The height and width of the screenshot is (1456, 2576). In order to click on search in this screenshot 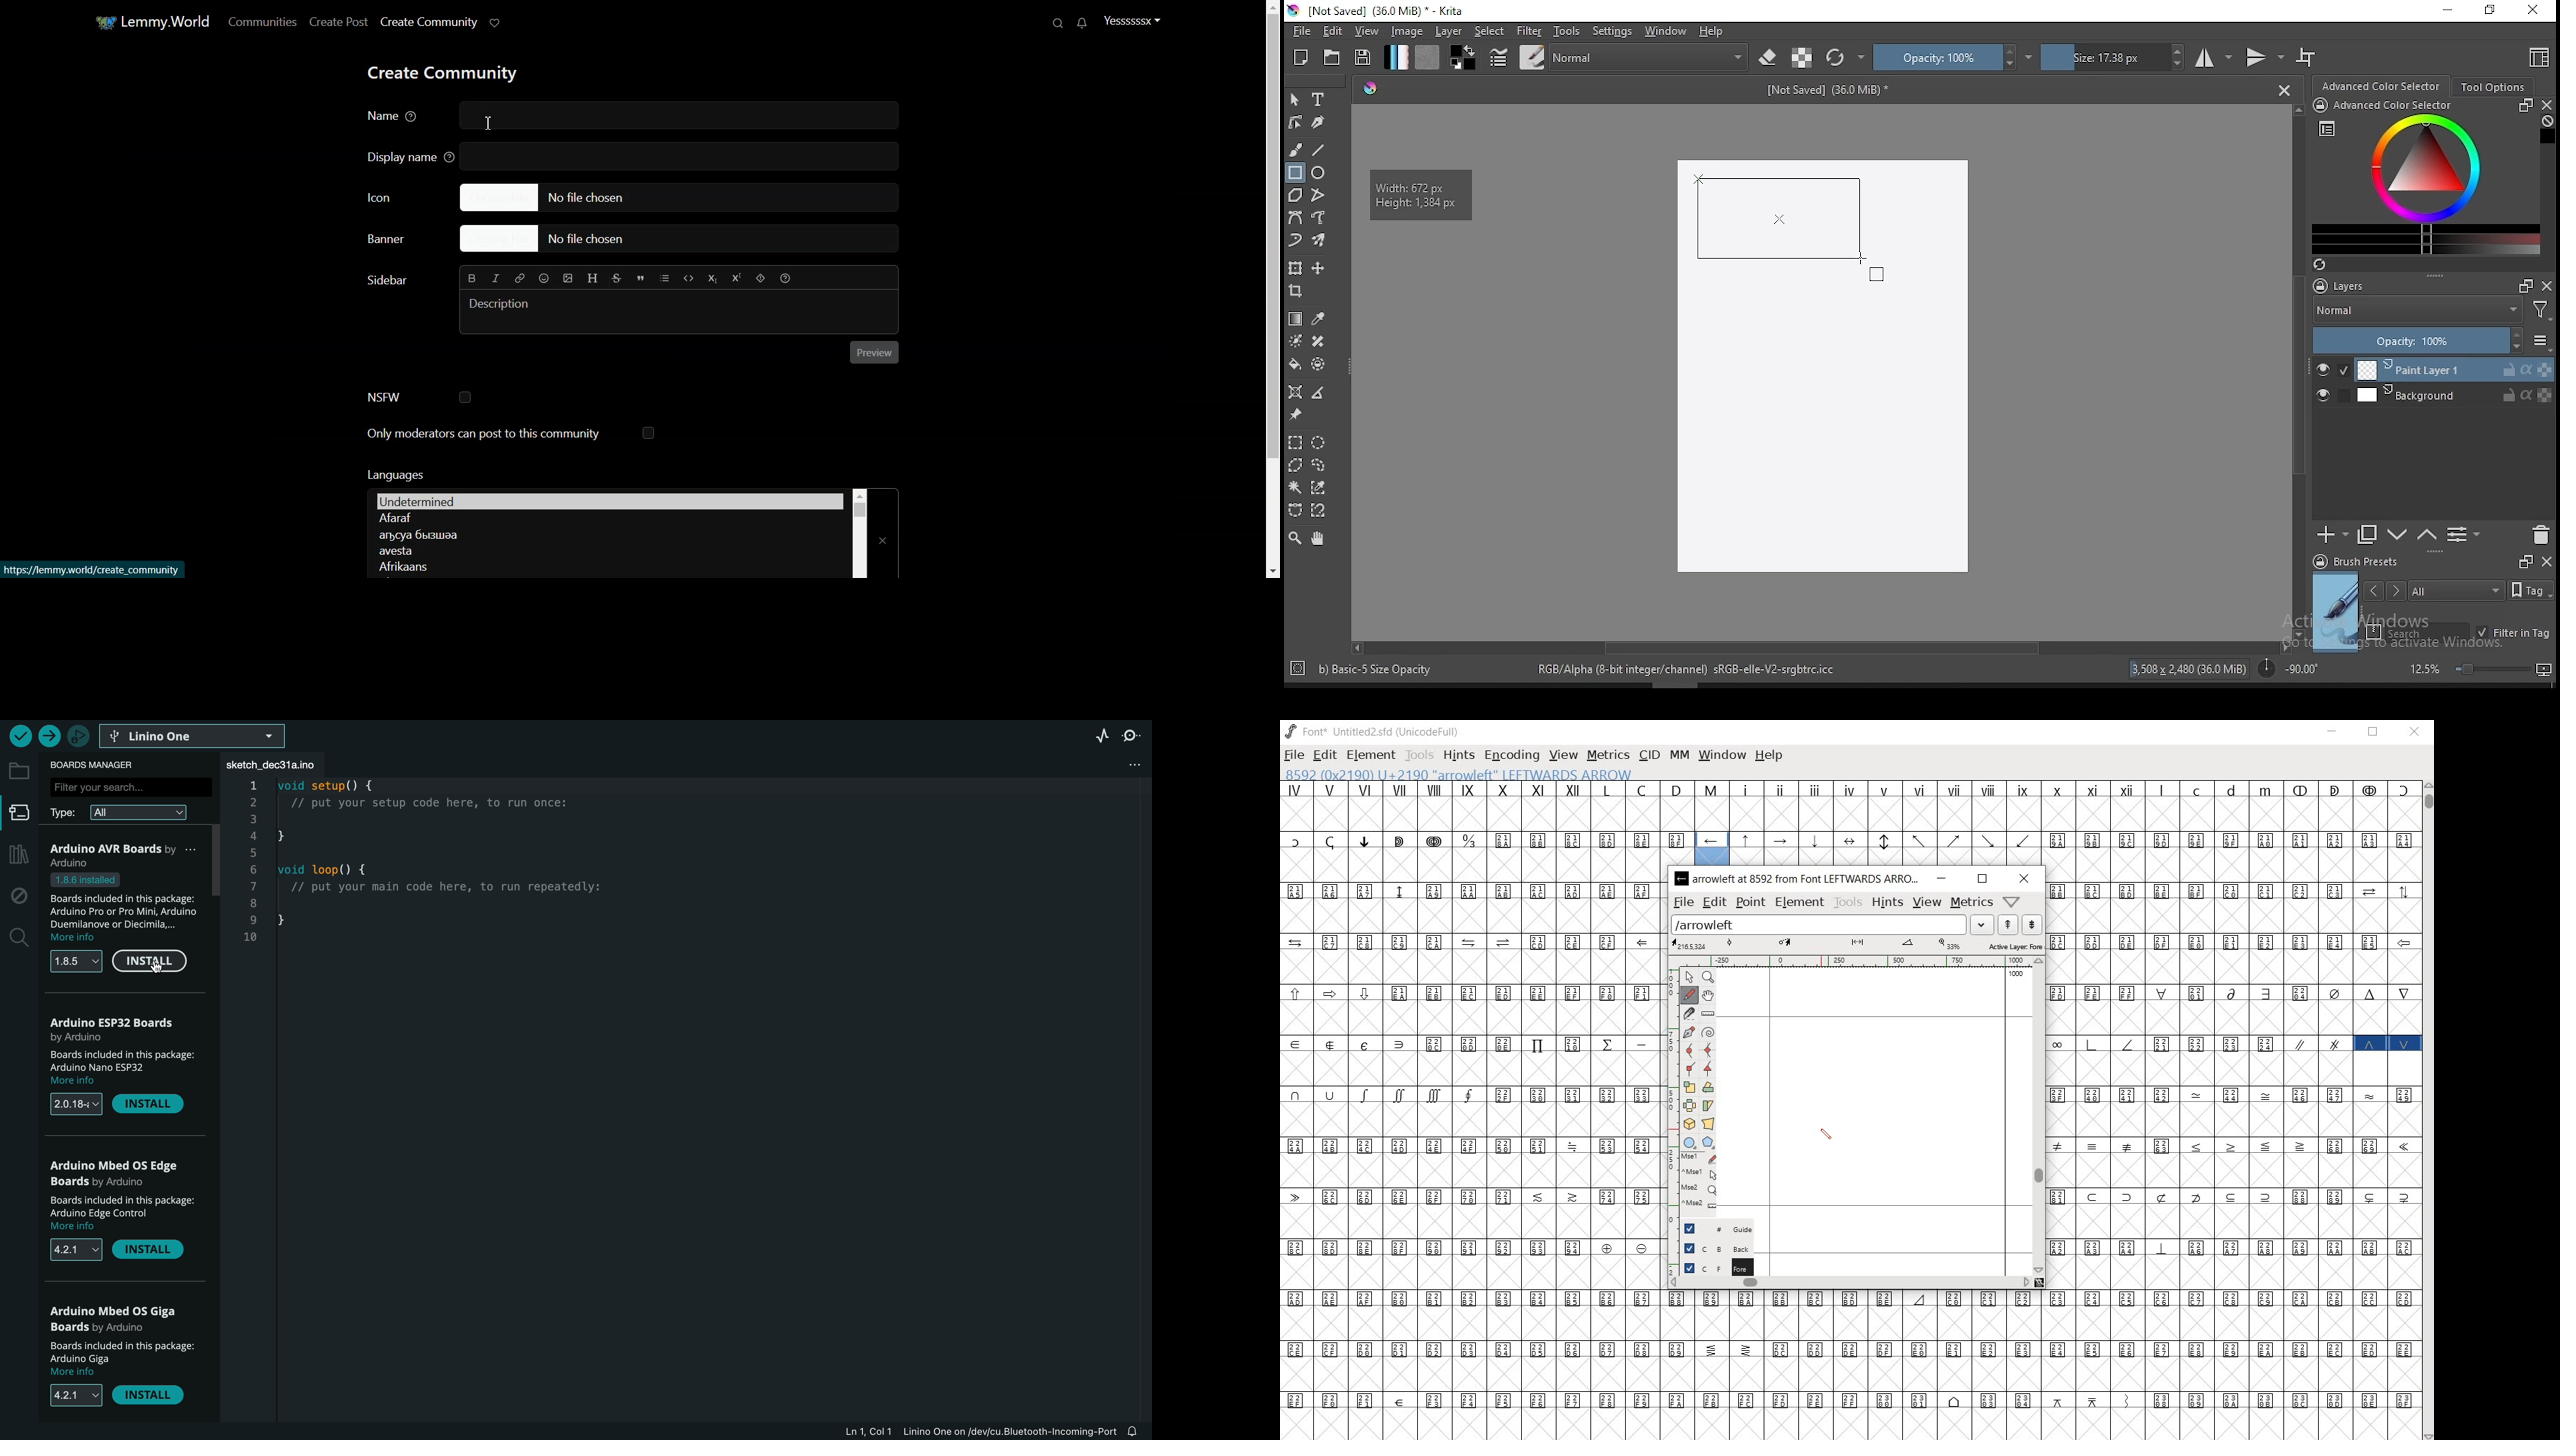, I will do `click(2418, 632)`.